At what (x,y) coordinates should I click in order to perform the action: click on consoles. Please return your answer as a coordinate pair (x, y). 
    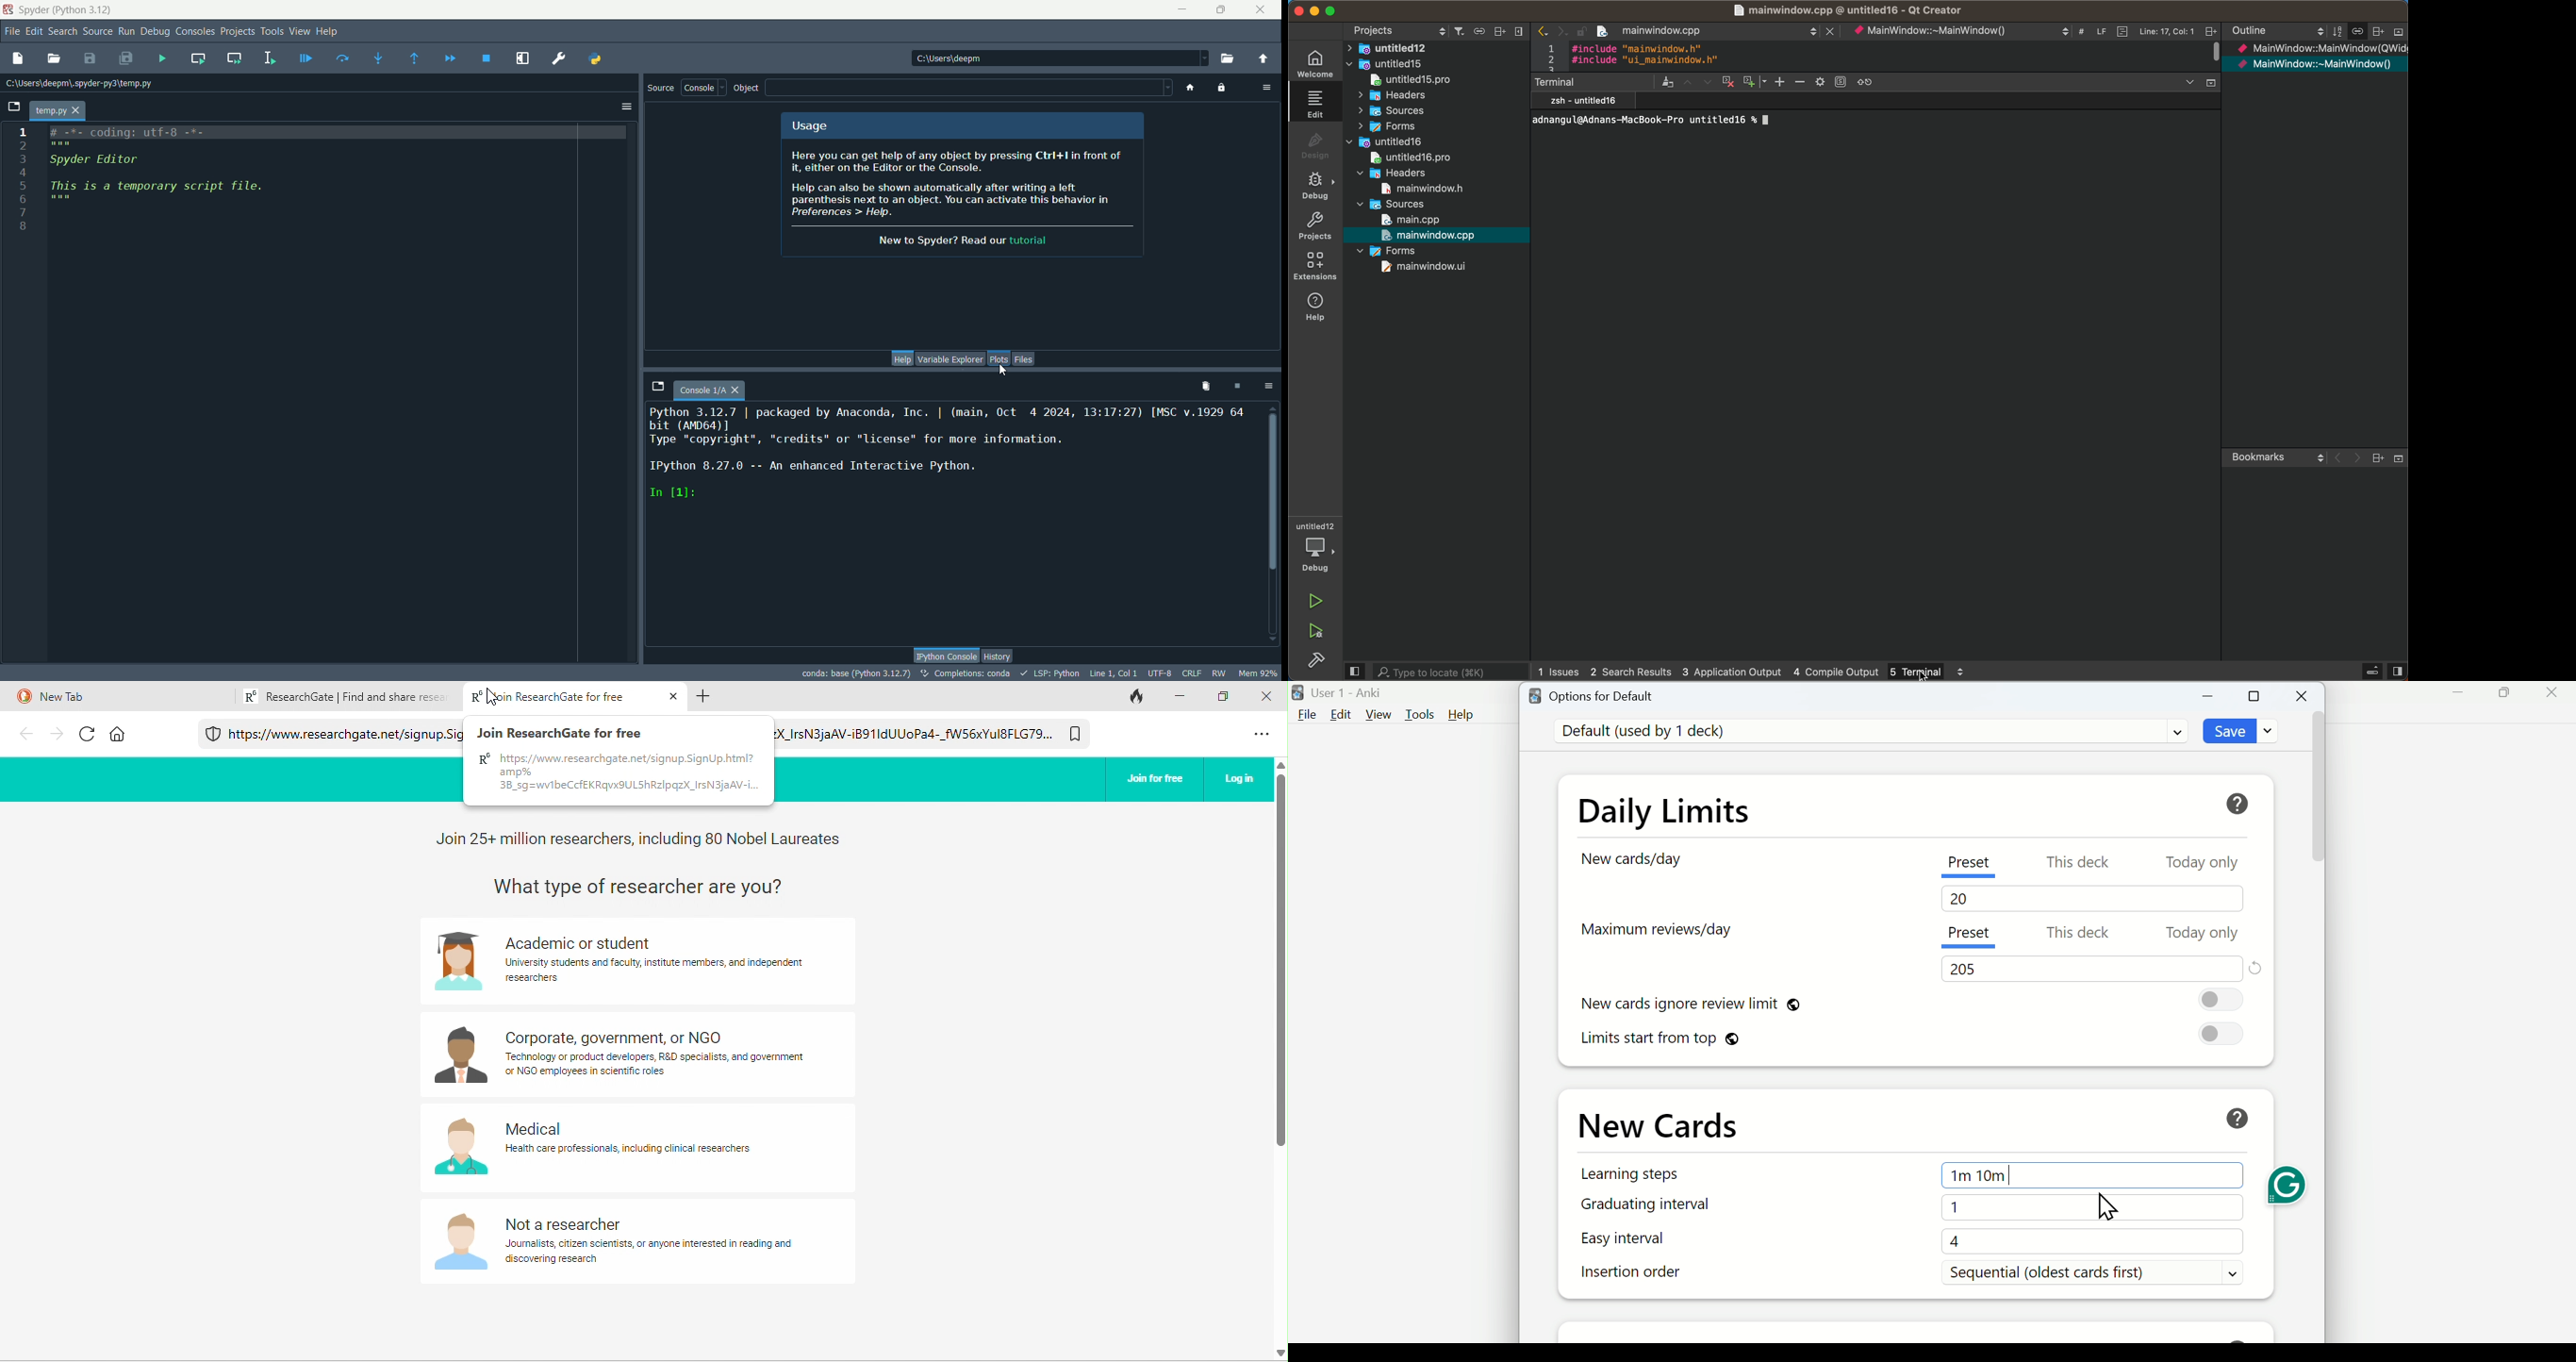
    Looking at the image, I should click on (196, 32).